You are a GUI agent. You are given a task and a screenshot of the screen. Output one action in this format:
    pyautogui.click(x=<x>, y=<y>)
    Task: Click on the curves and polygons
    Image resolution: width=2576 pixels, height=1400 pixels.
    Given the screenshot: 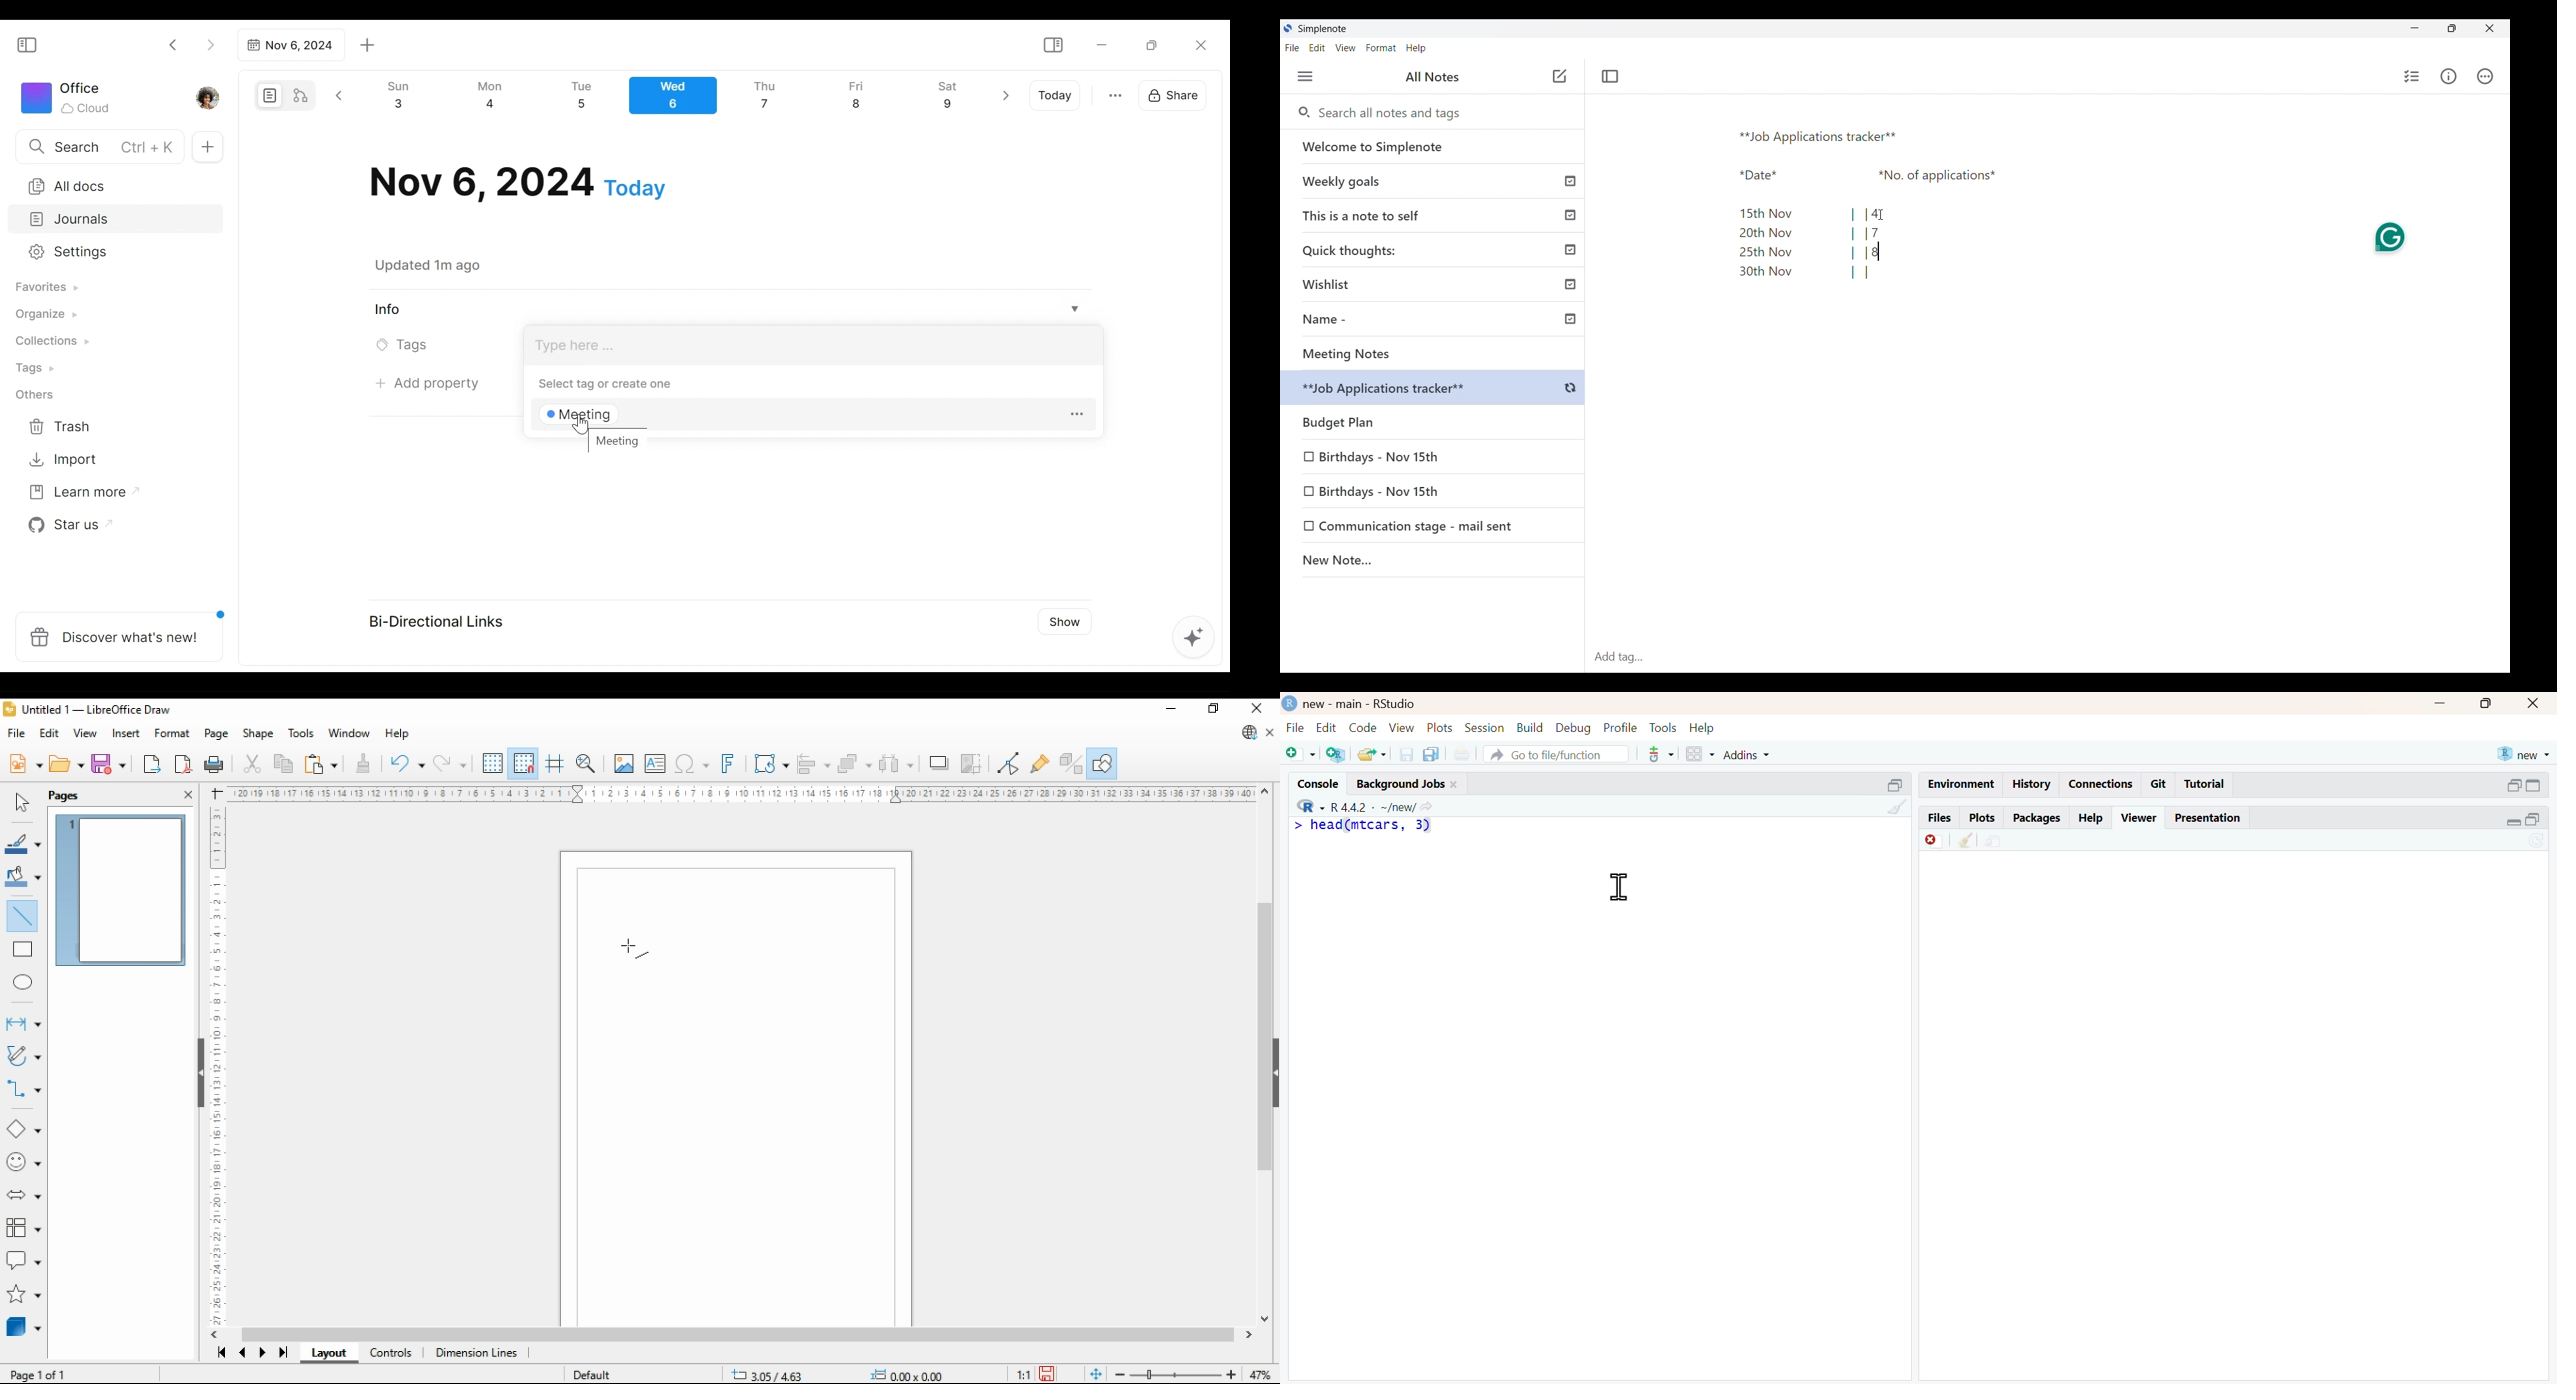 What is the action you would take?
    pyautogui.click(x=22, y=1057)
    